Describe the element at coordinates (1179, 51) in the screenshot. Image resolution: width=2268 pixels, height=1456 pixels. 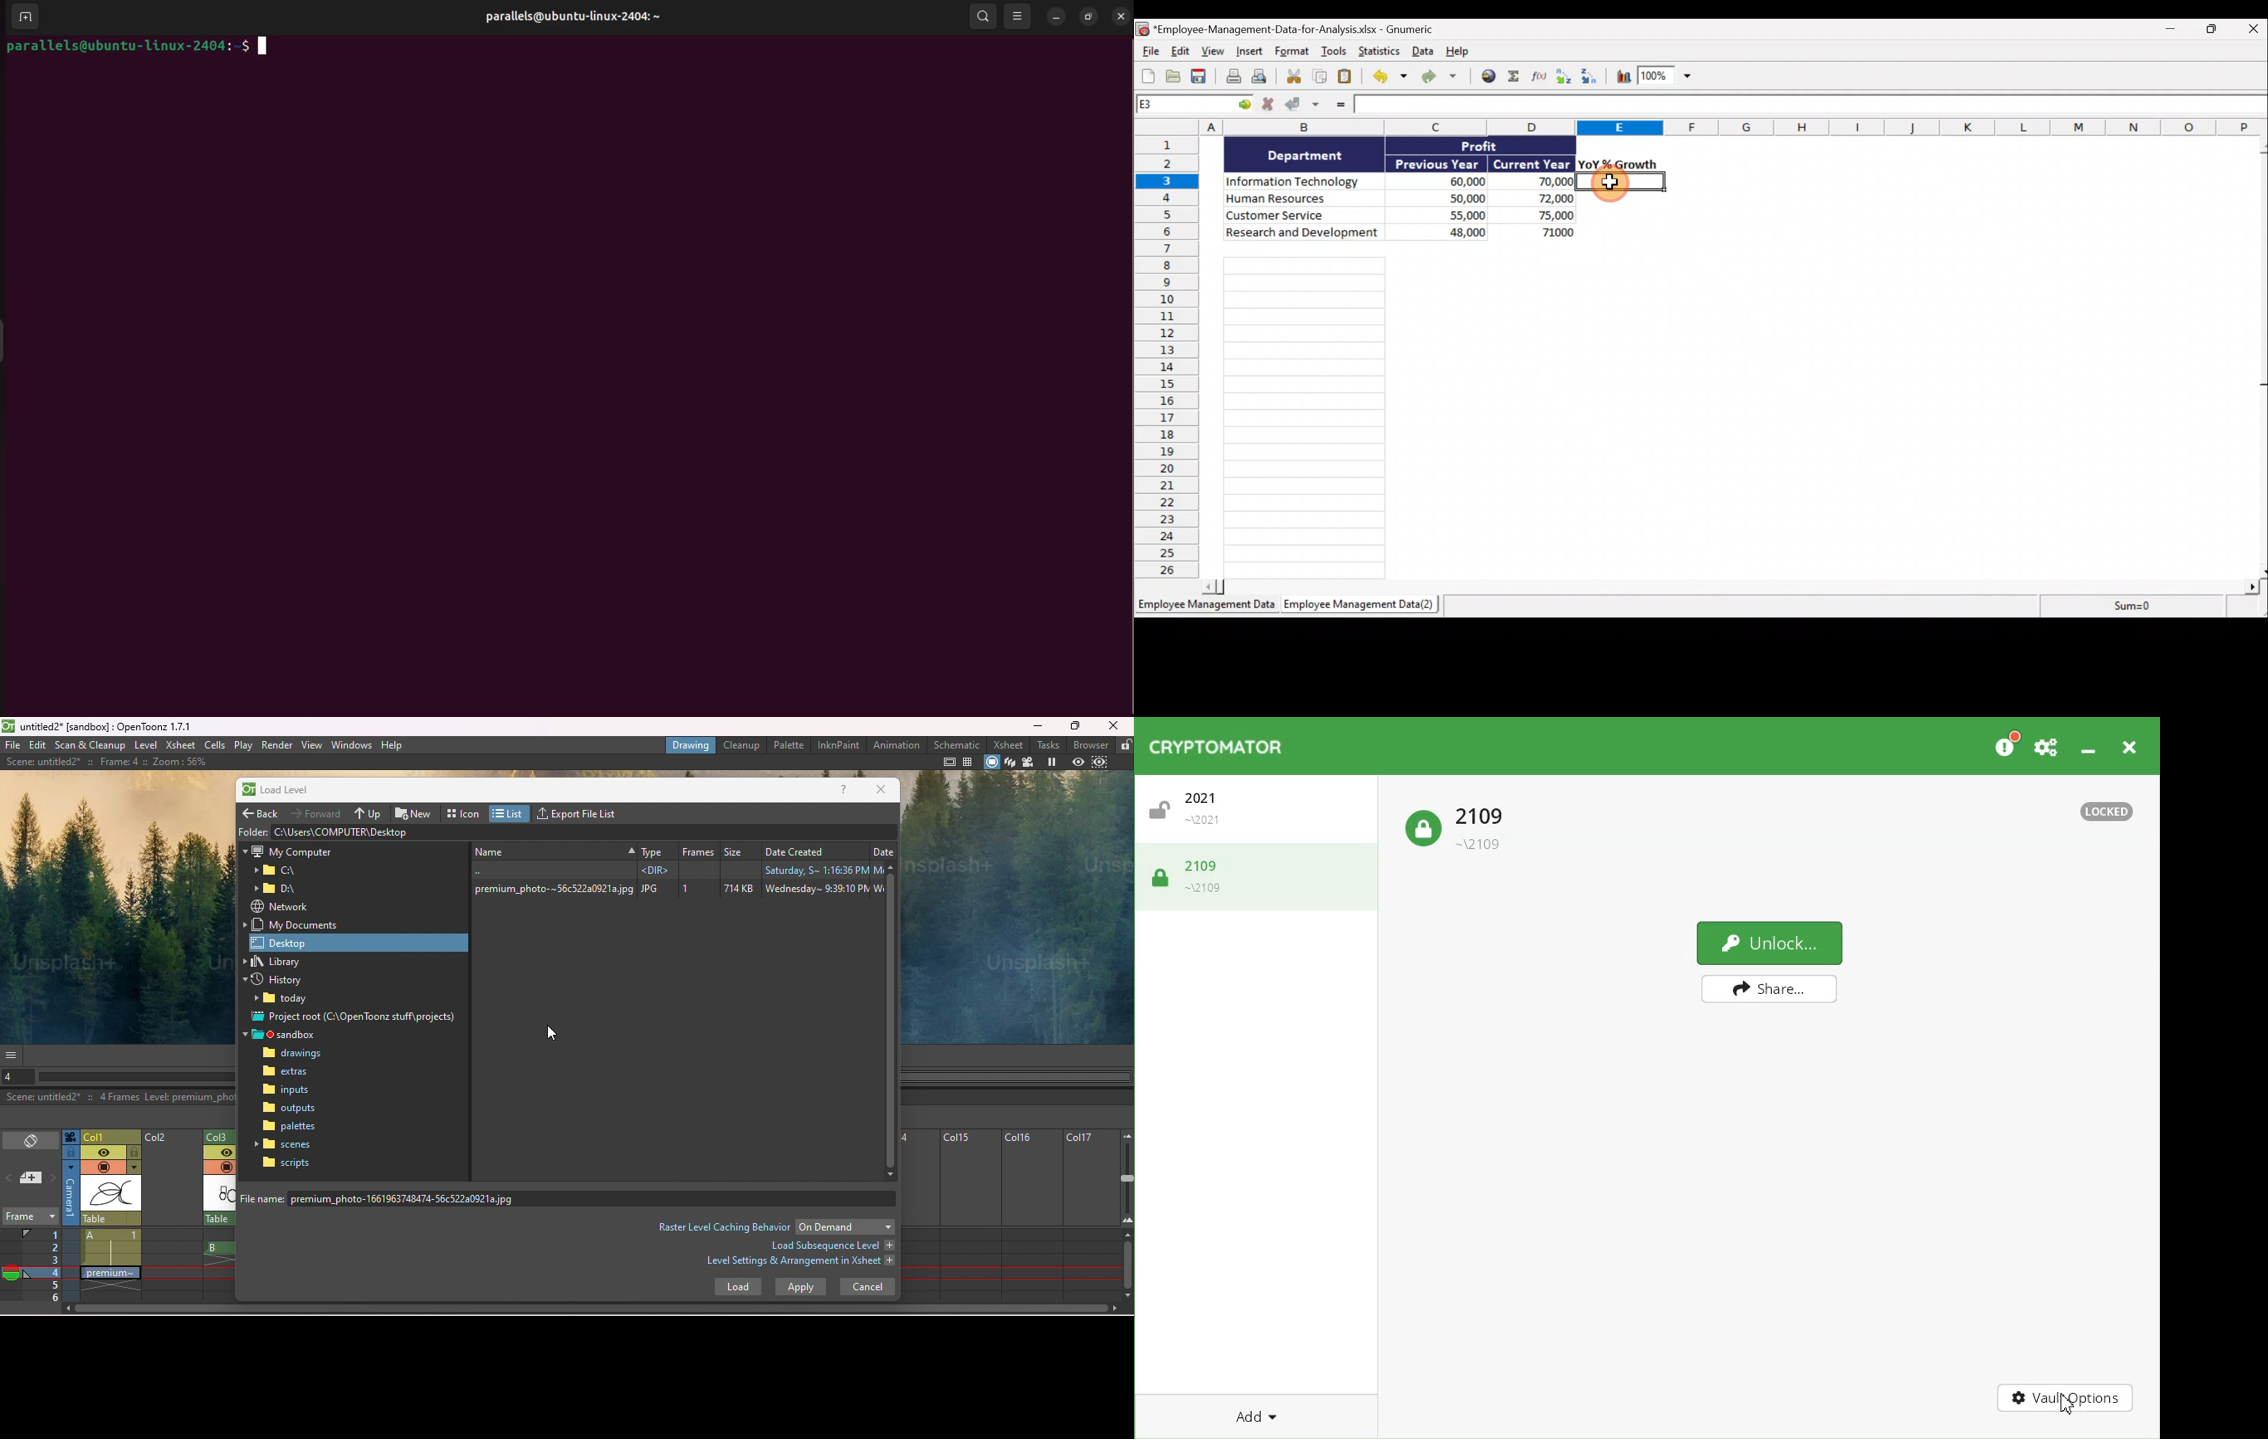
I see `Edit` at that location.